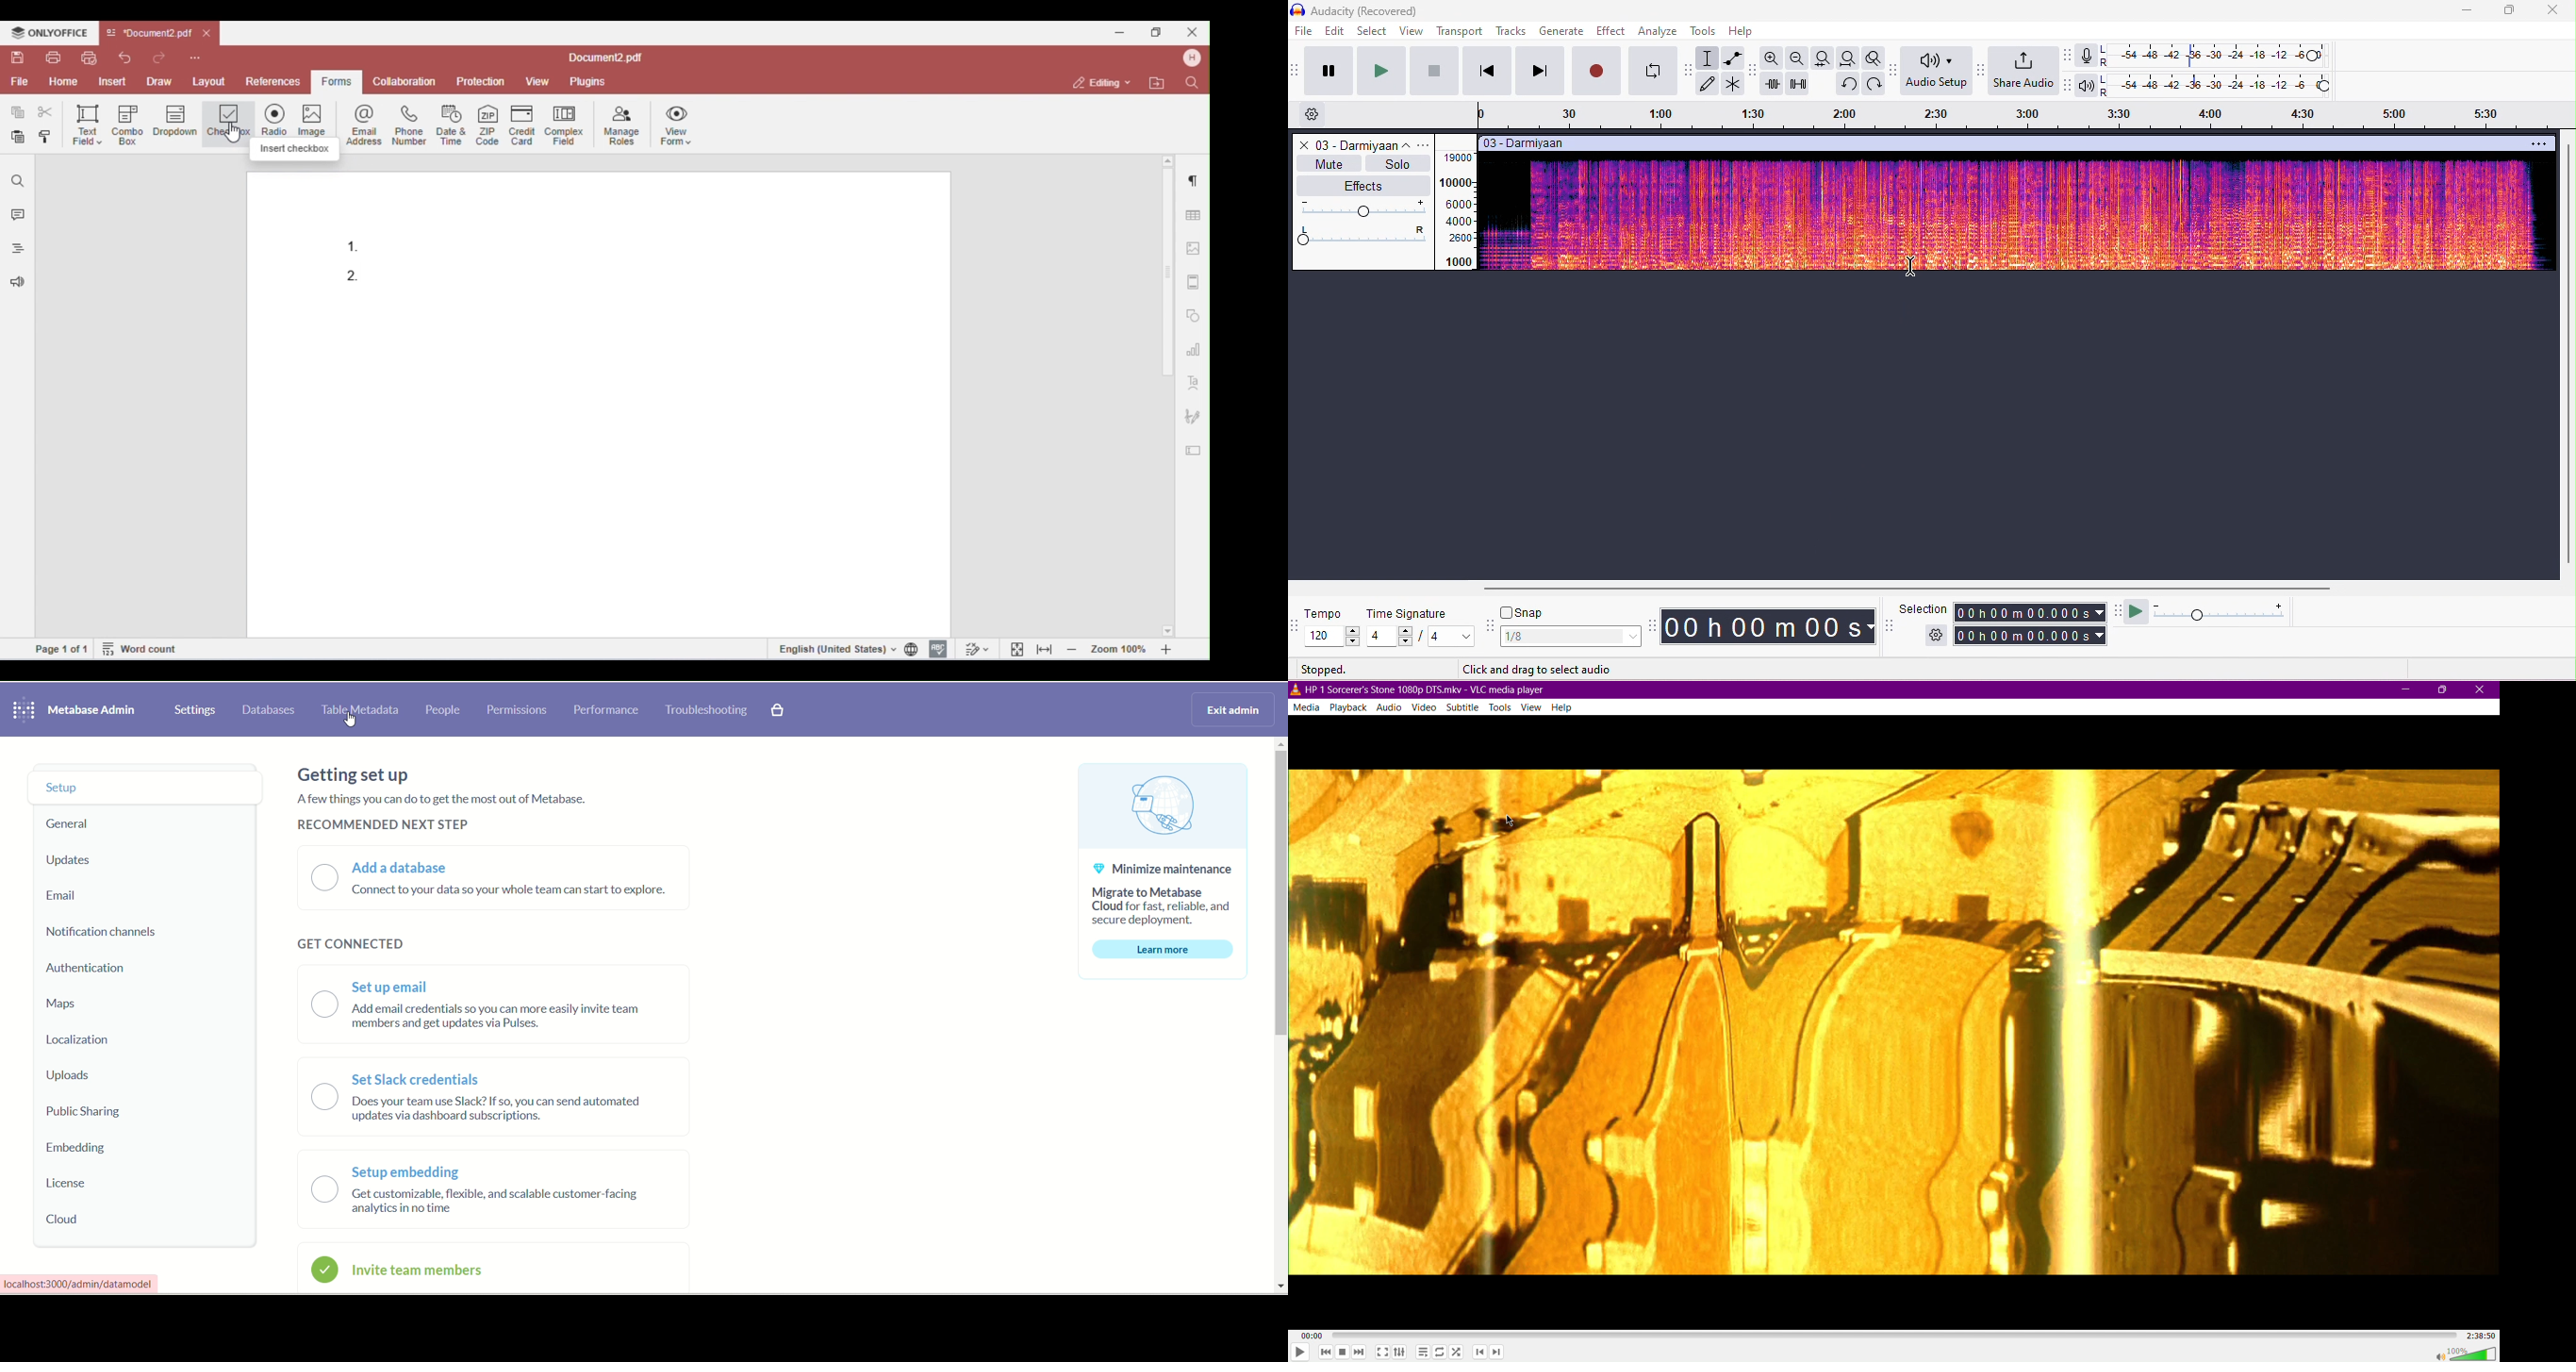 Image resolution: width=2576 pixels, height=1372 pixels. What do you see at coordinates (1362, 186) in the screenshot?
I see `effects` at bounding box center [1362, 186].